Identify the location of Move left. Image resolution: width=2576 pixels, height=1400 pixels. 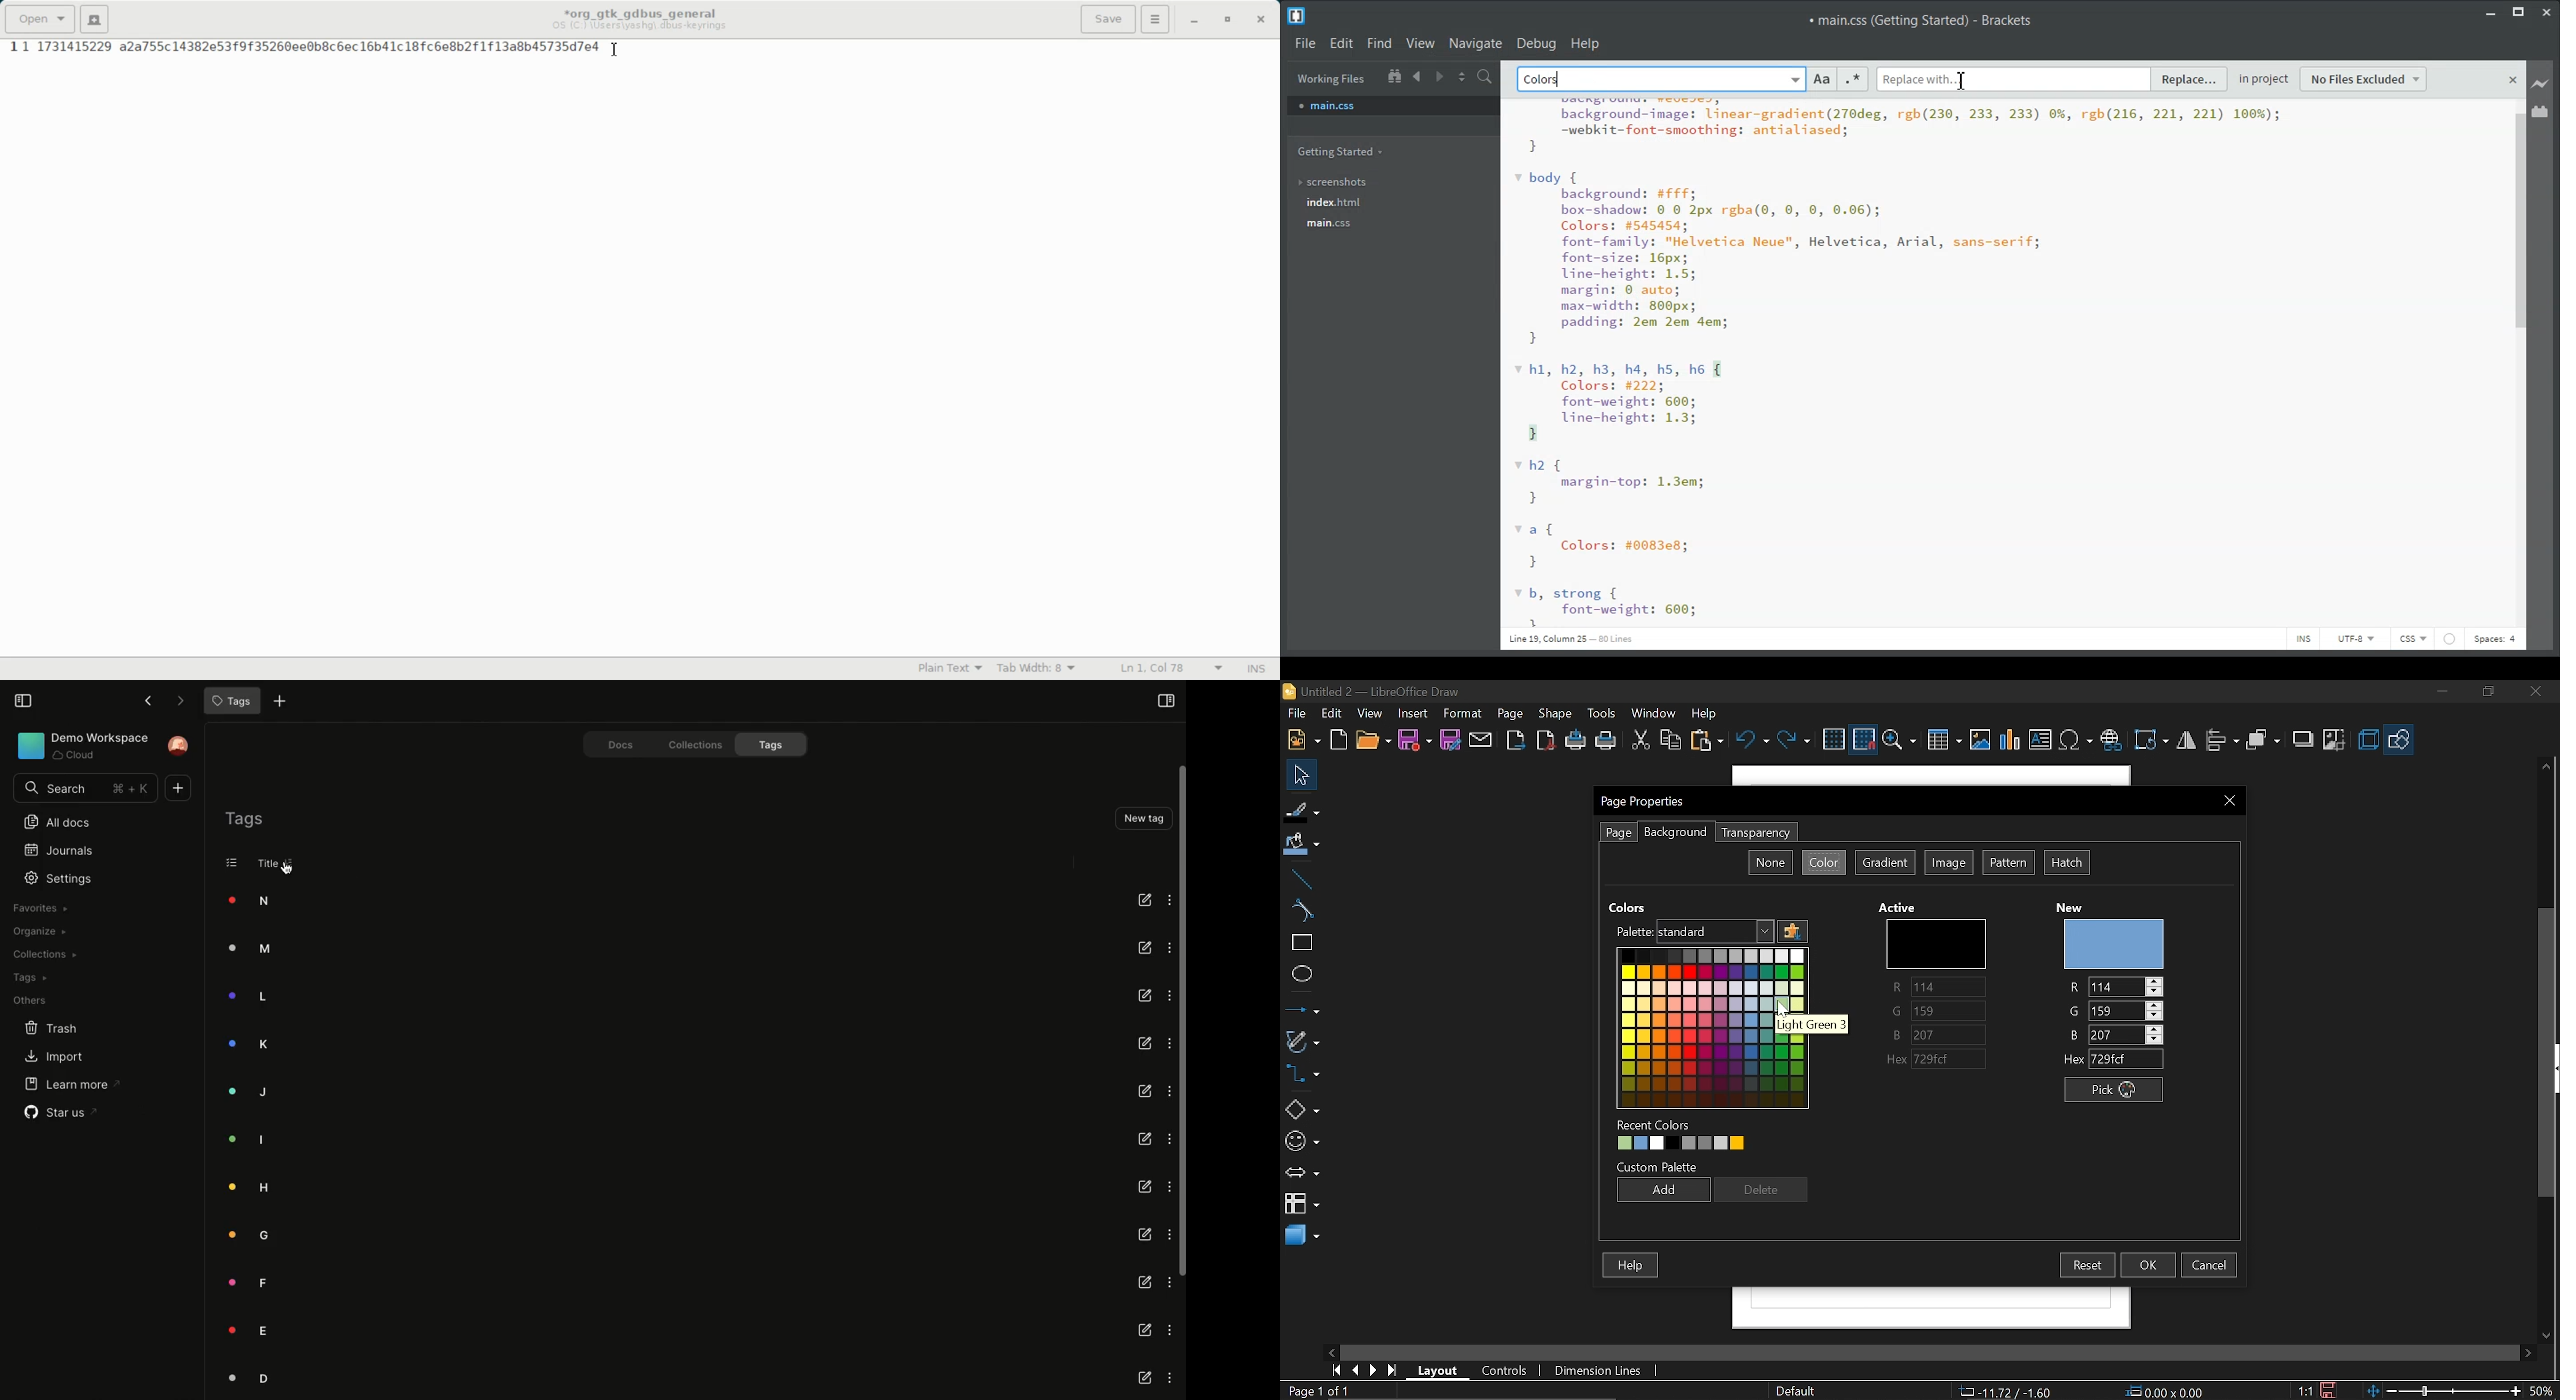
(1329, 1351).